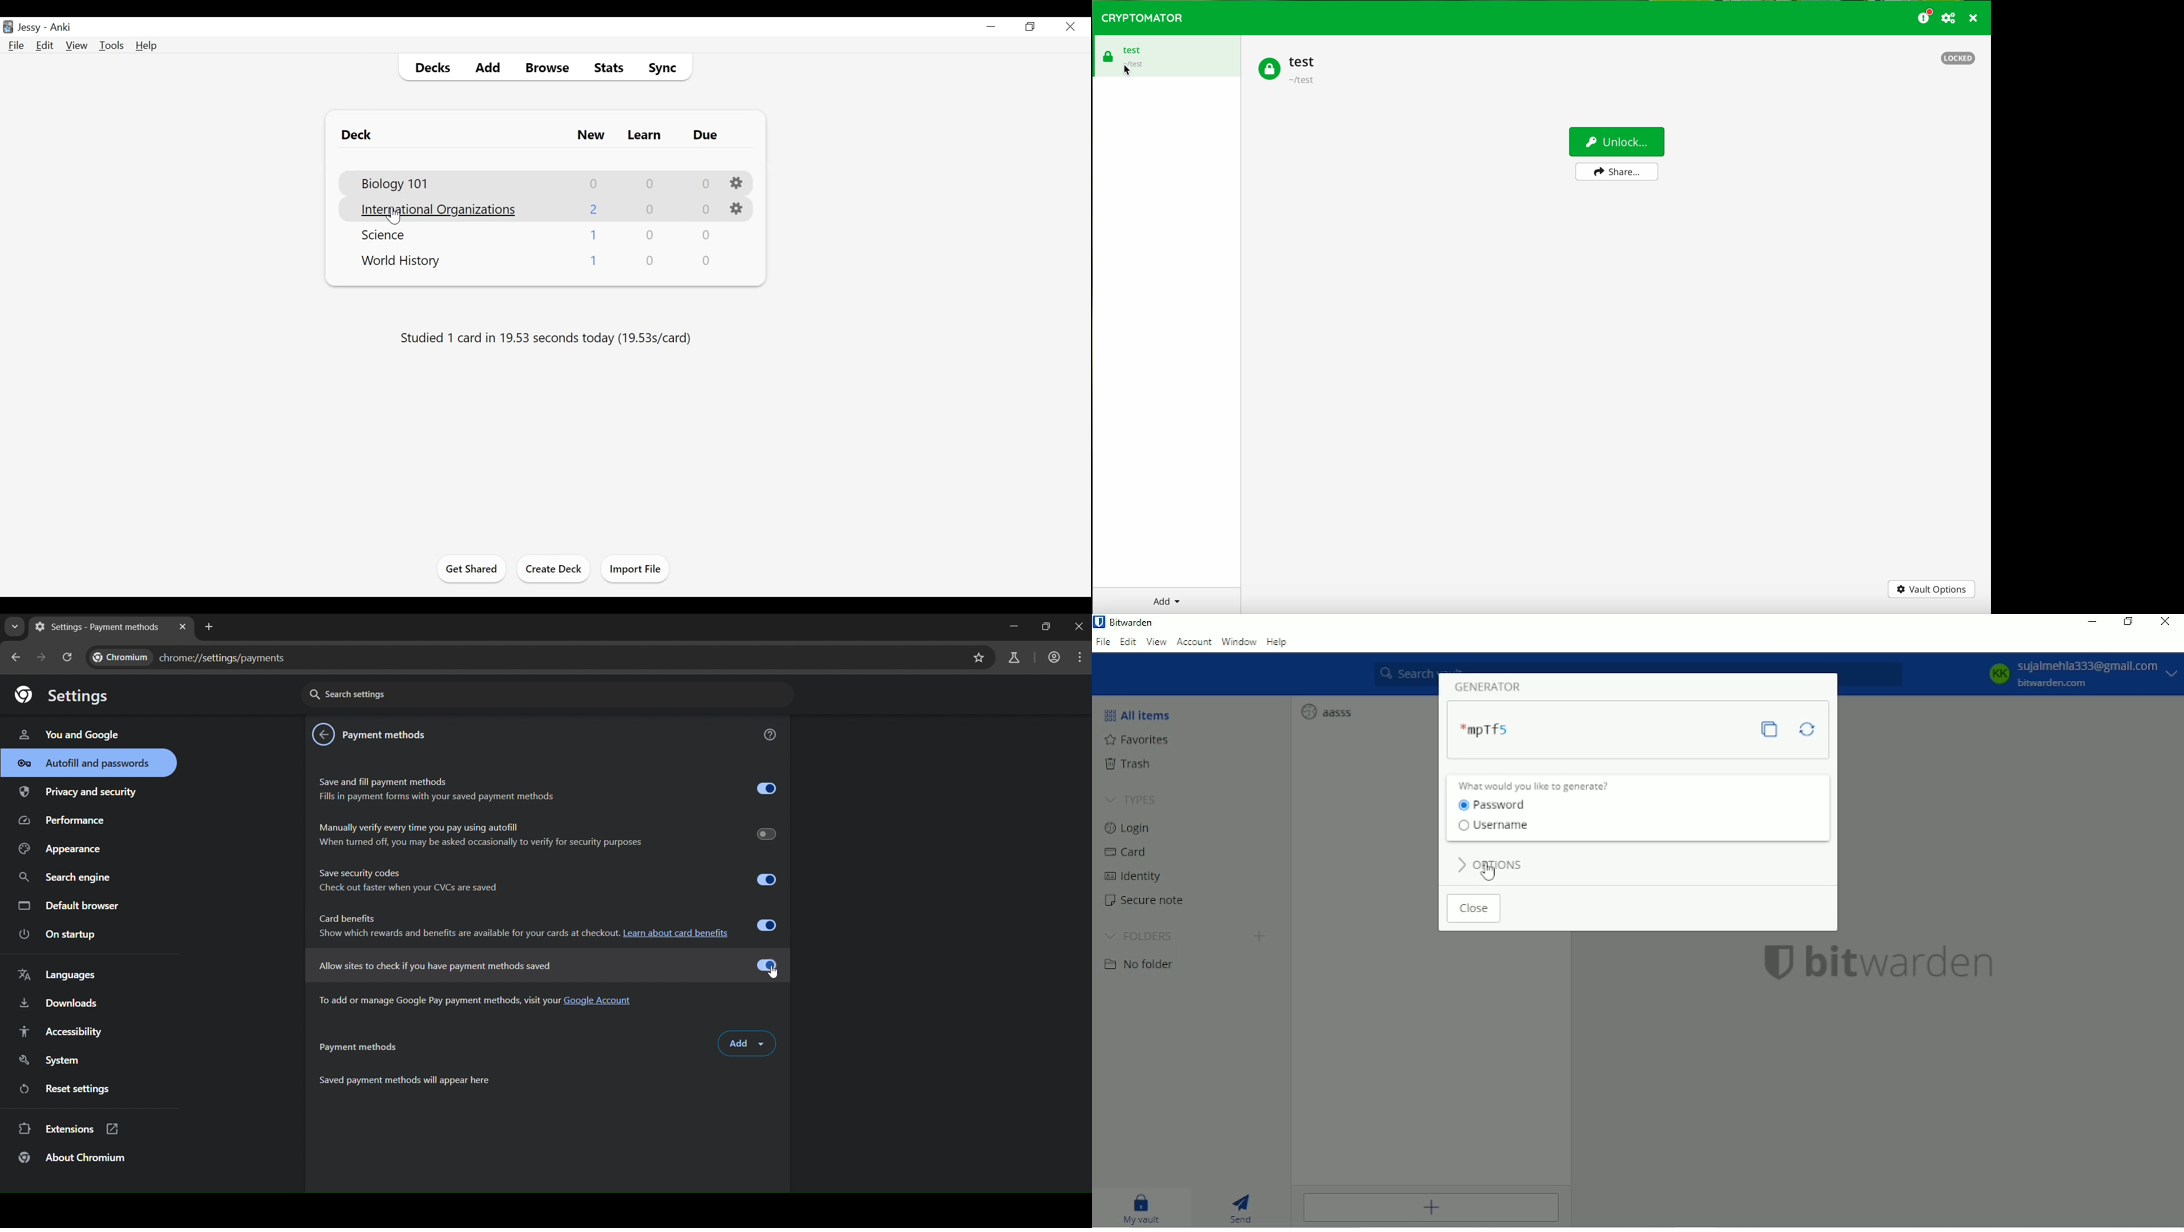 Image resolution: width=2184 pixels, height=1232 pixels. Describe the element at coordinates (650, 184) in the screenshot. I see `Learn Card Count` at that location.